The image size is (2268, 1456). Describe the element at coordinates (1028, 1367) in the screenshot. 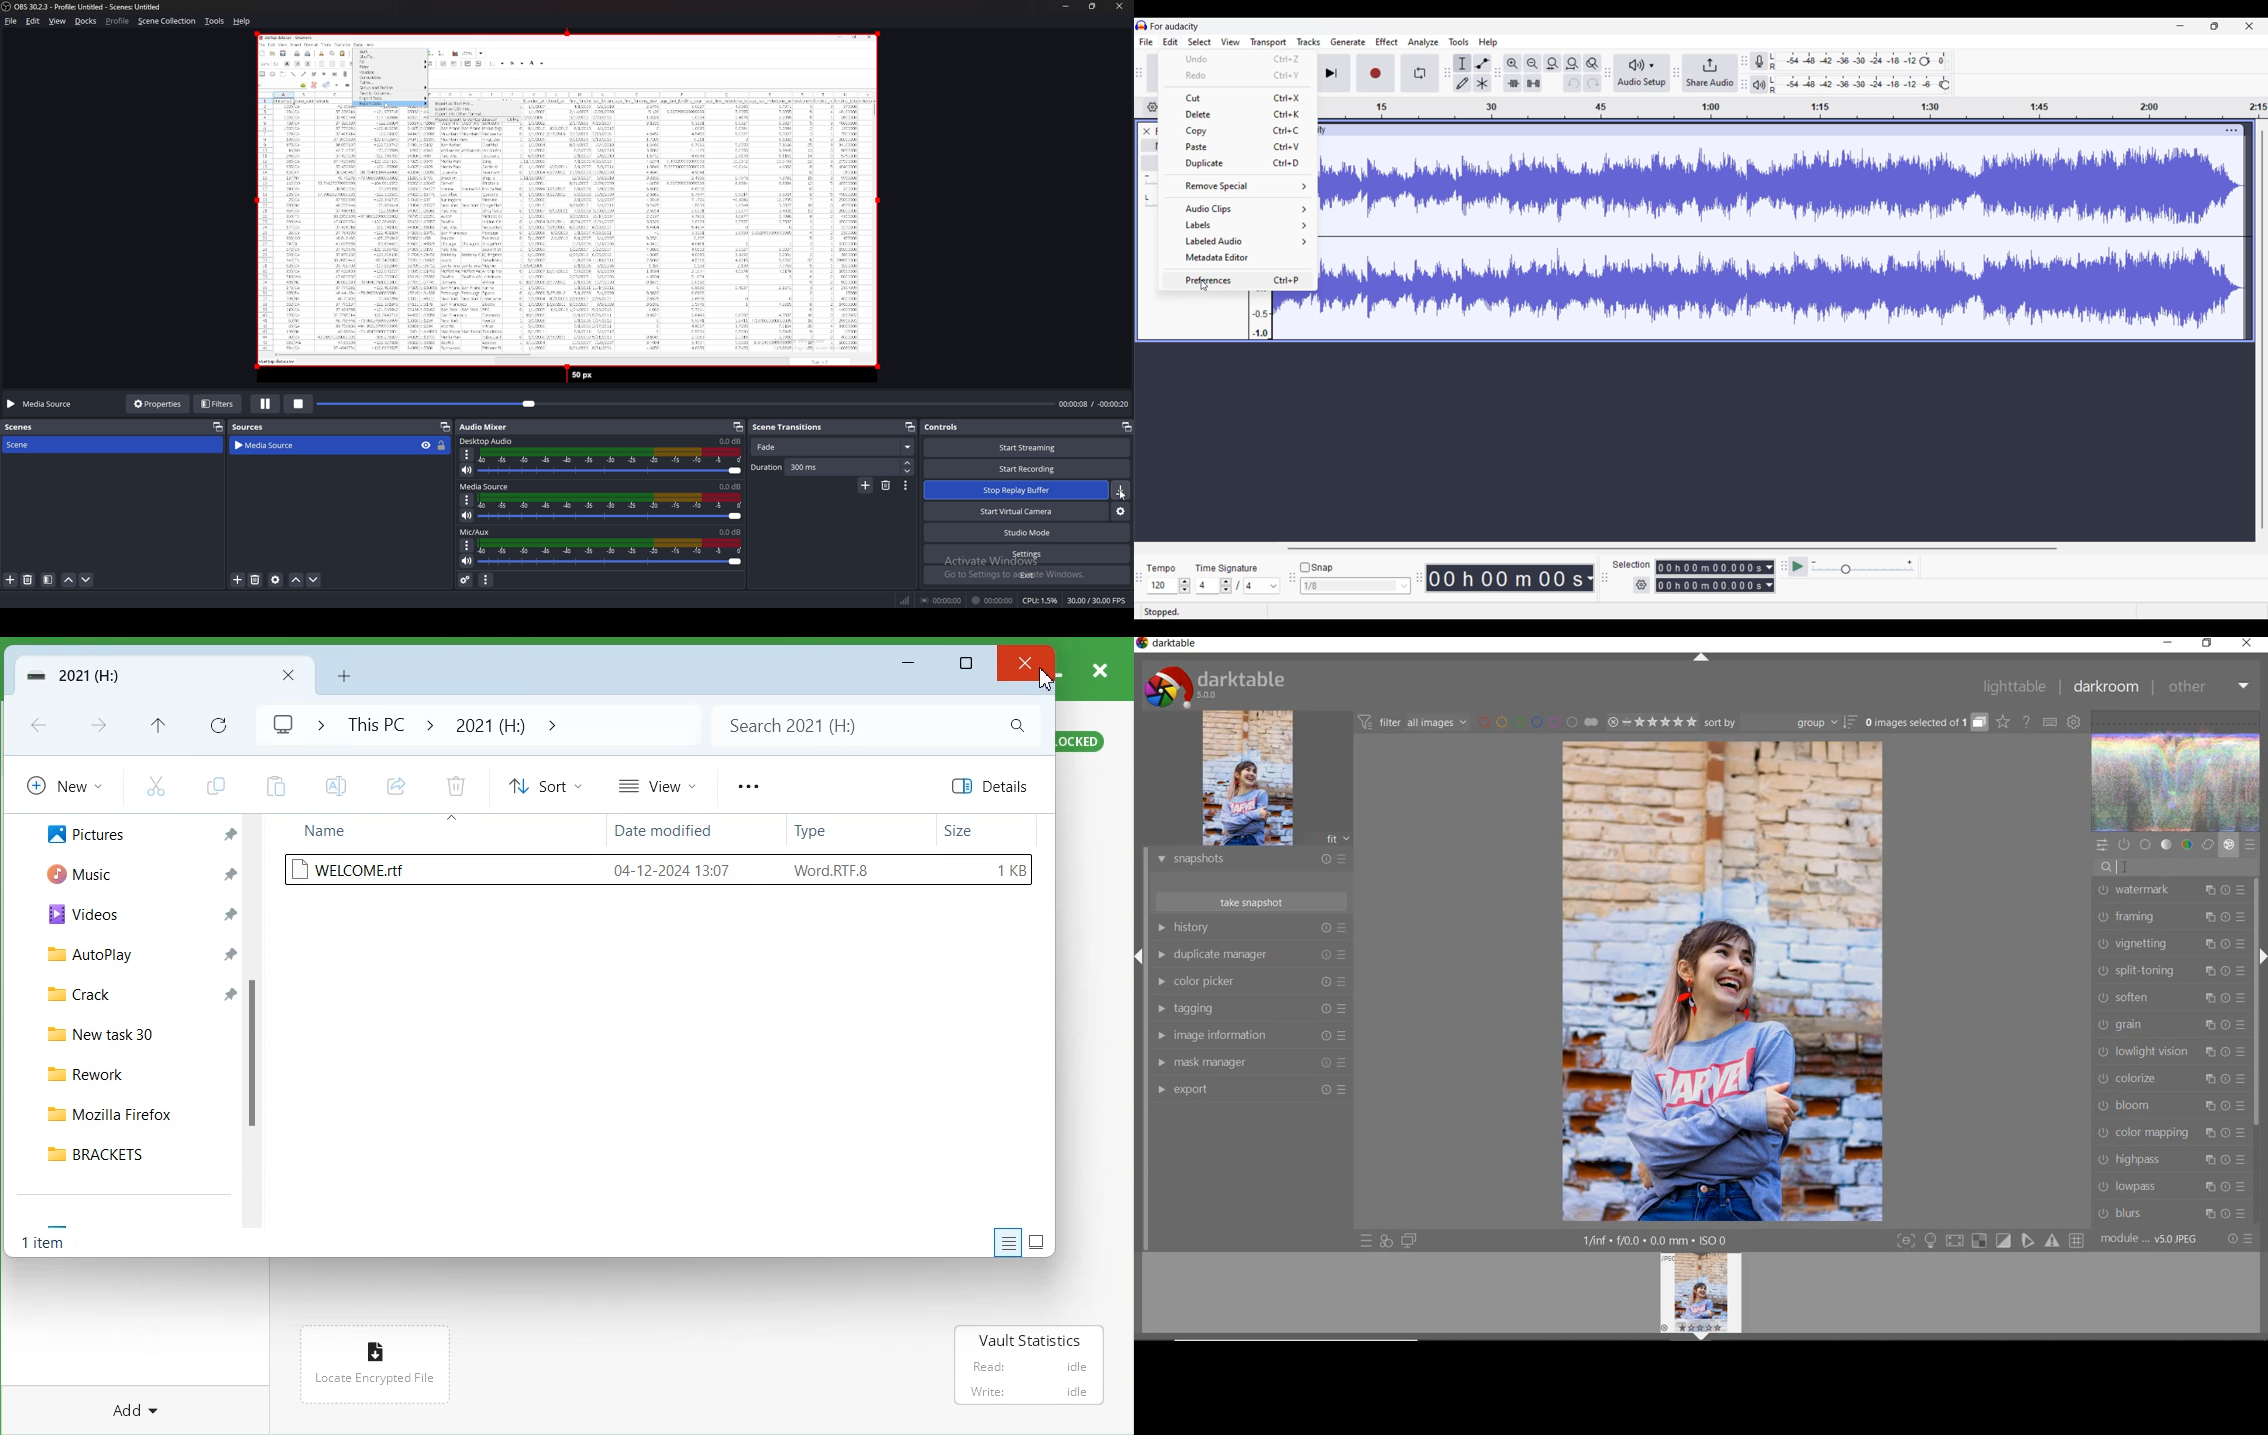

I see `Read: idle` at that location.